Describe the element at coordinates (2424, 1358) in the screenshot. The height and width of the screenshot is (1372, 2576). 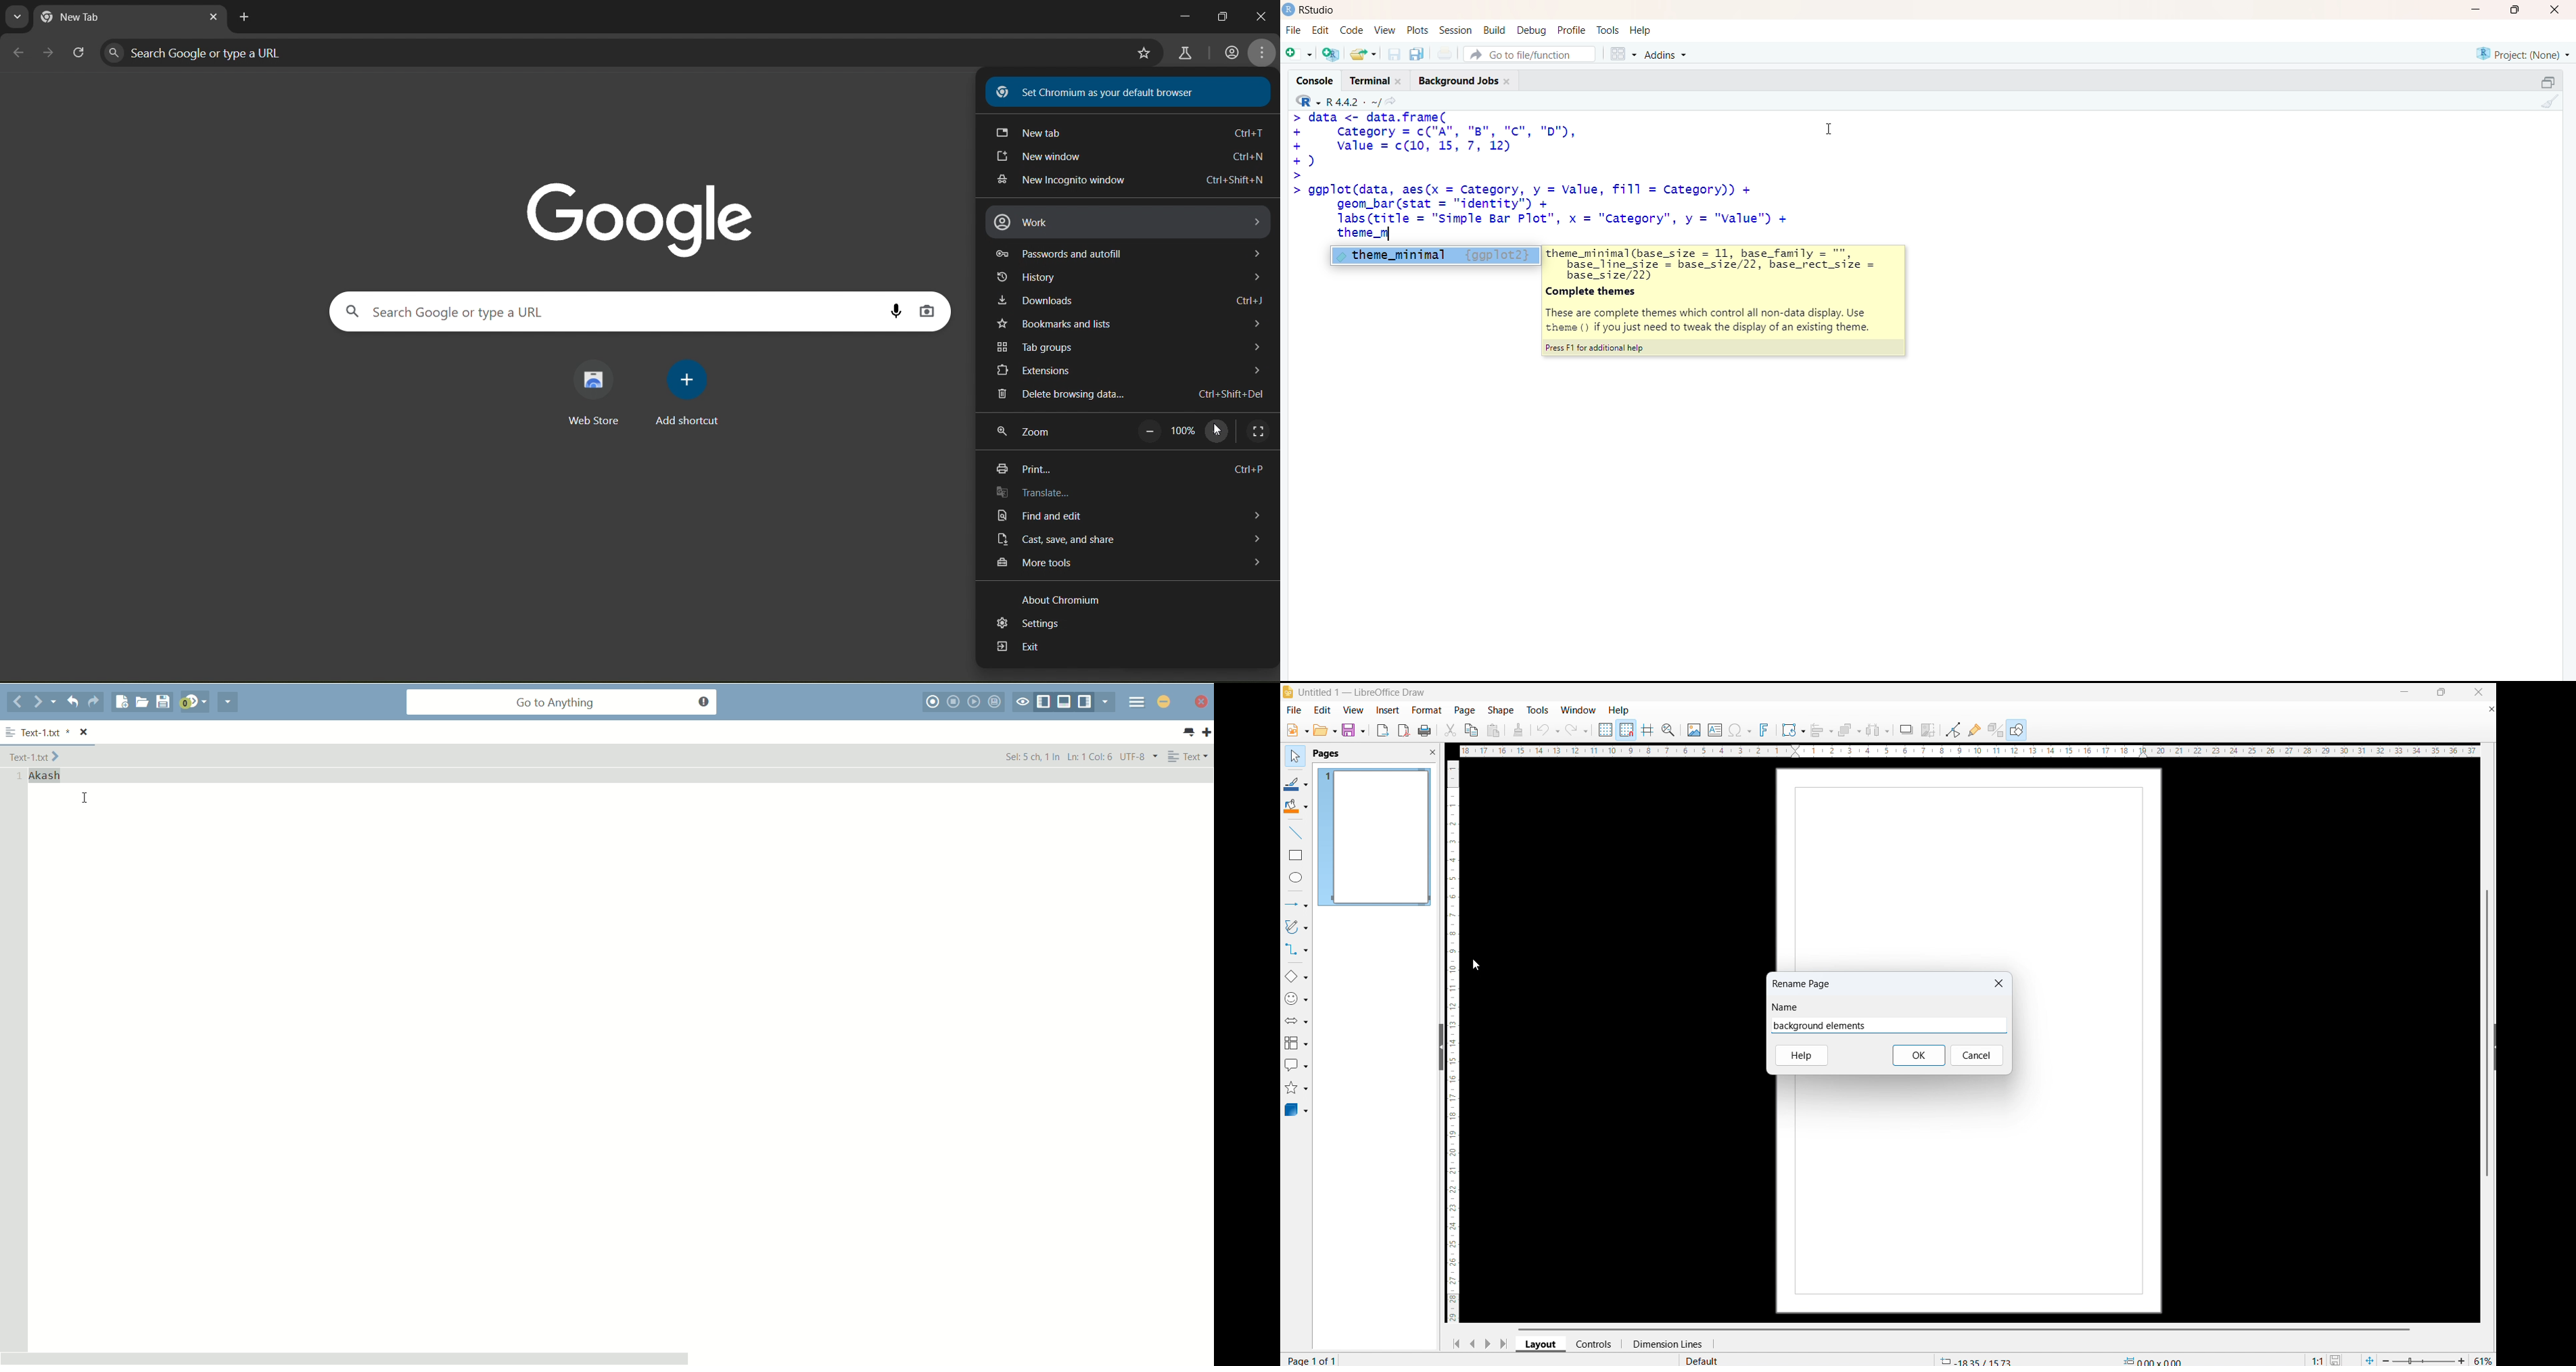
I see `zoom slider` at that location.